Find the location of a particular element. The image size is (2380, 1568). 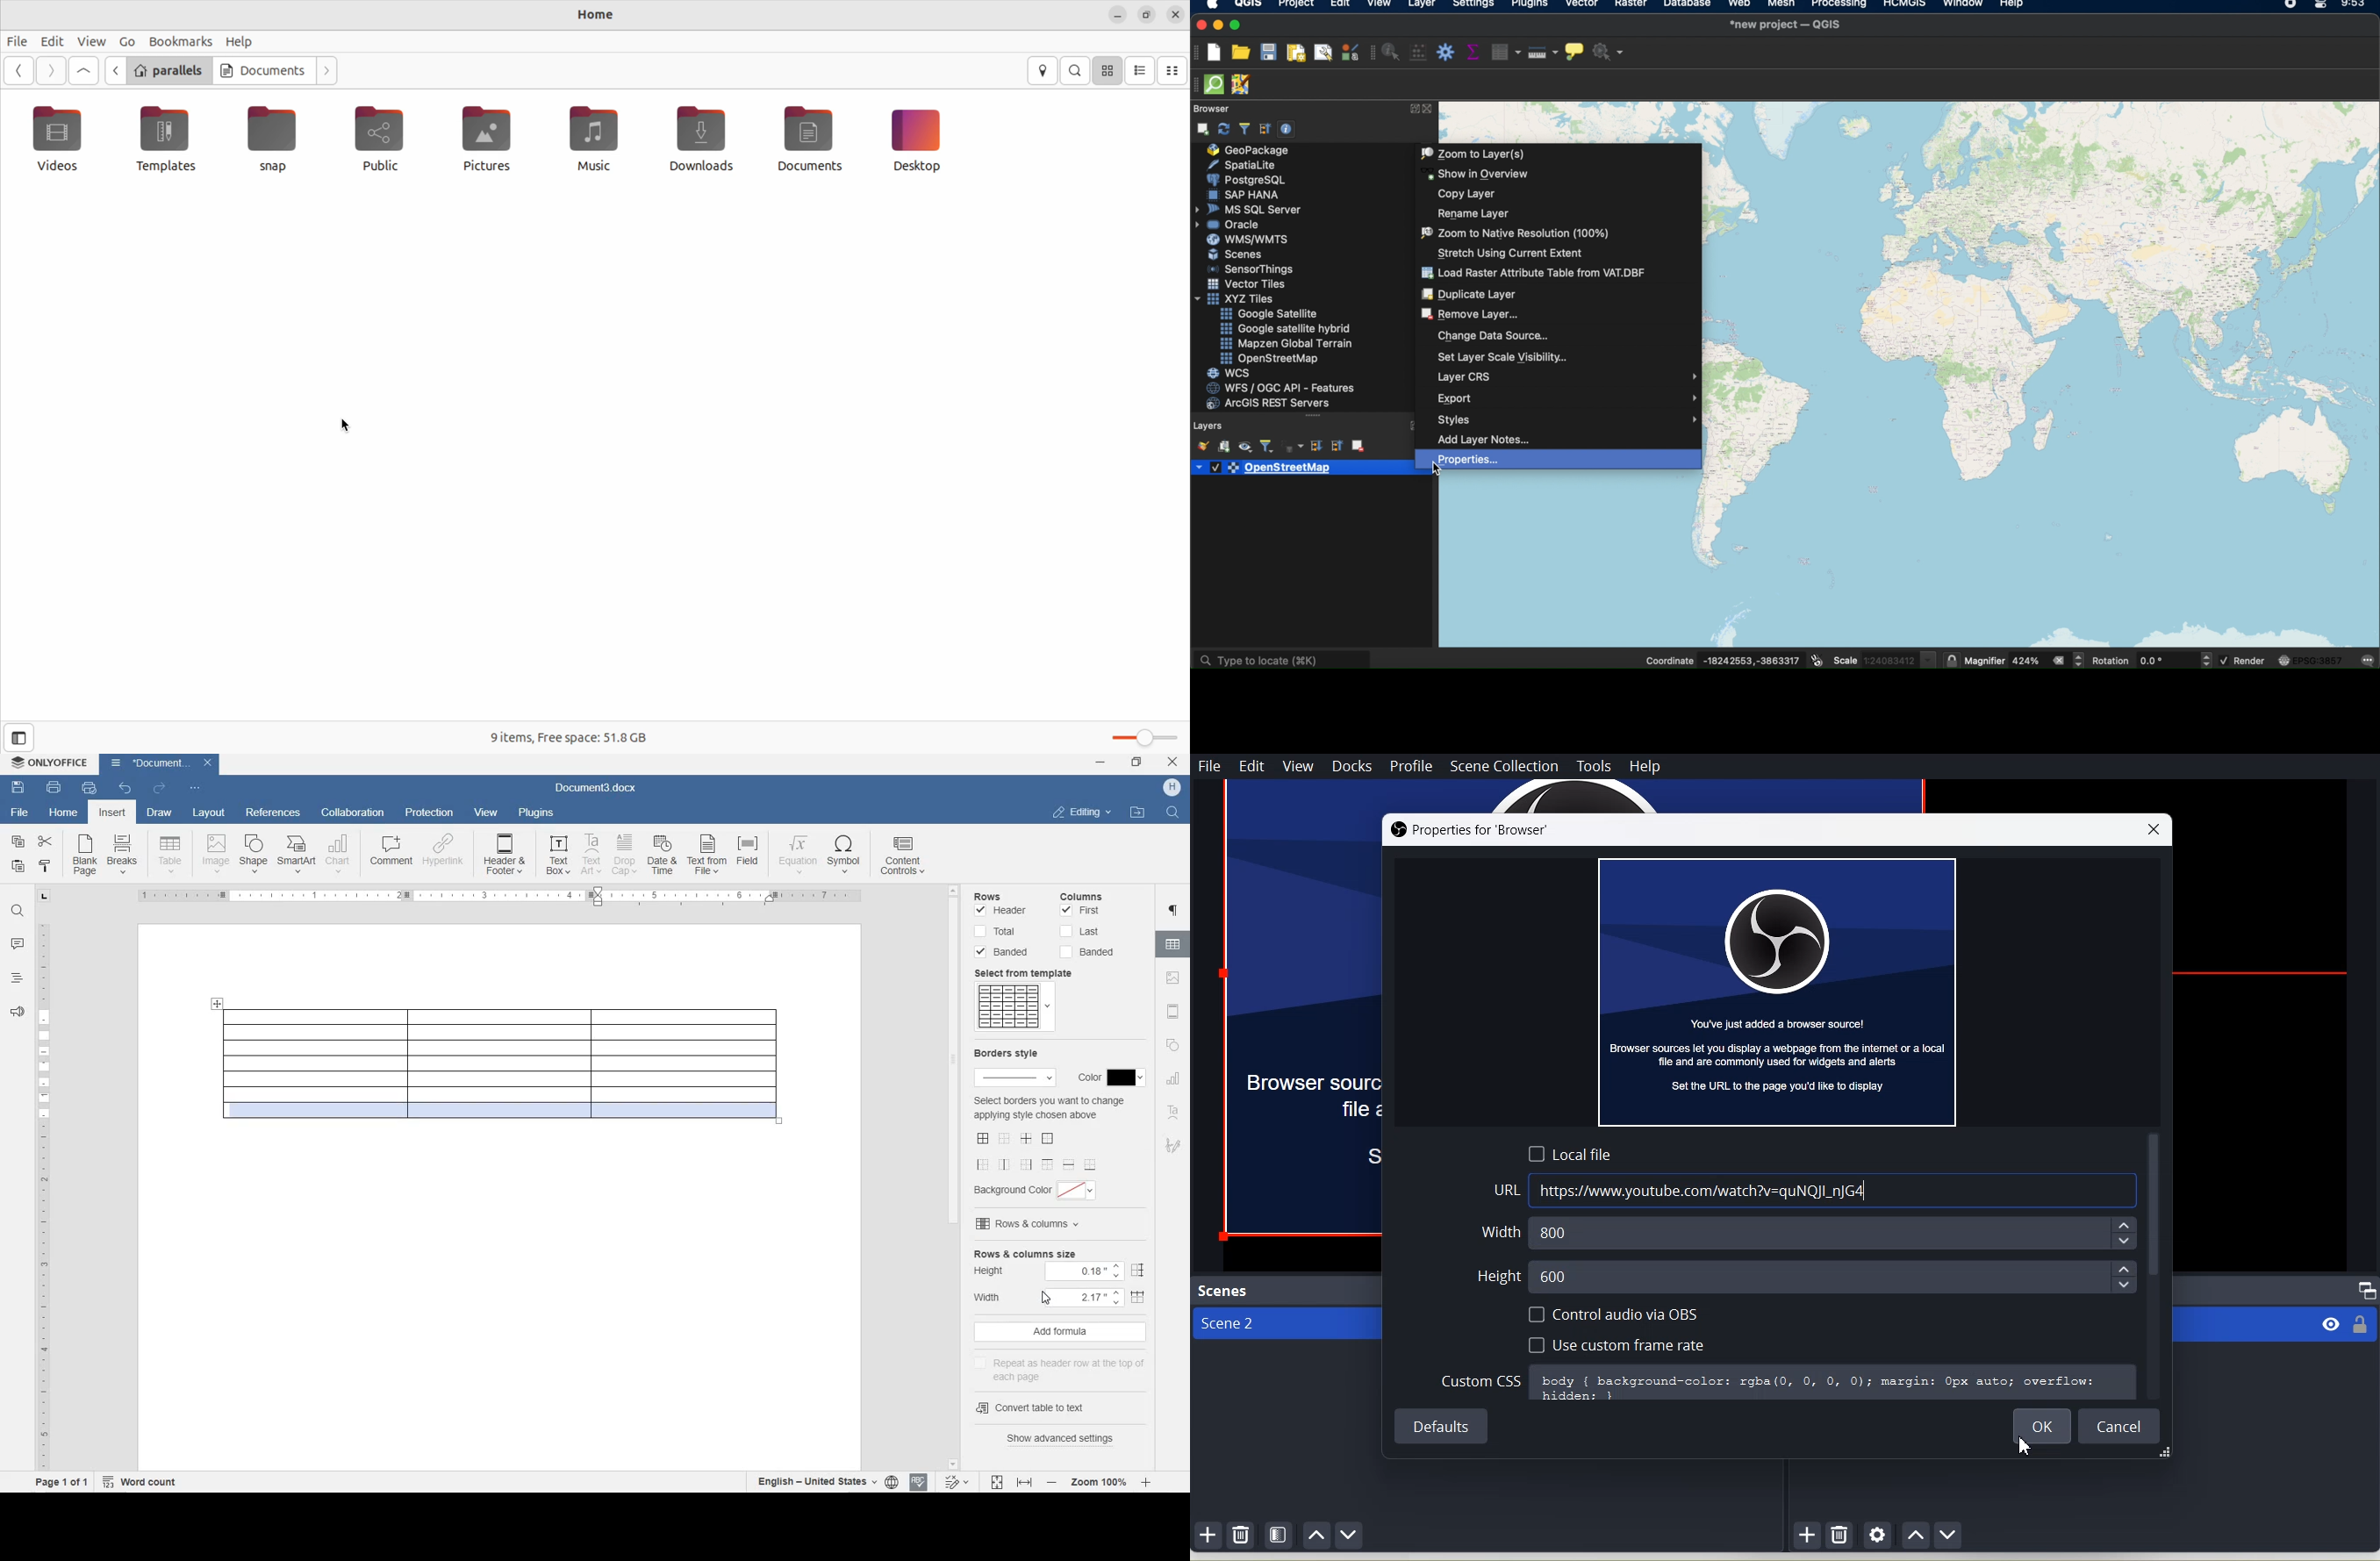

Width is located at coordinates (1496, 1233).